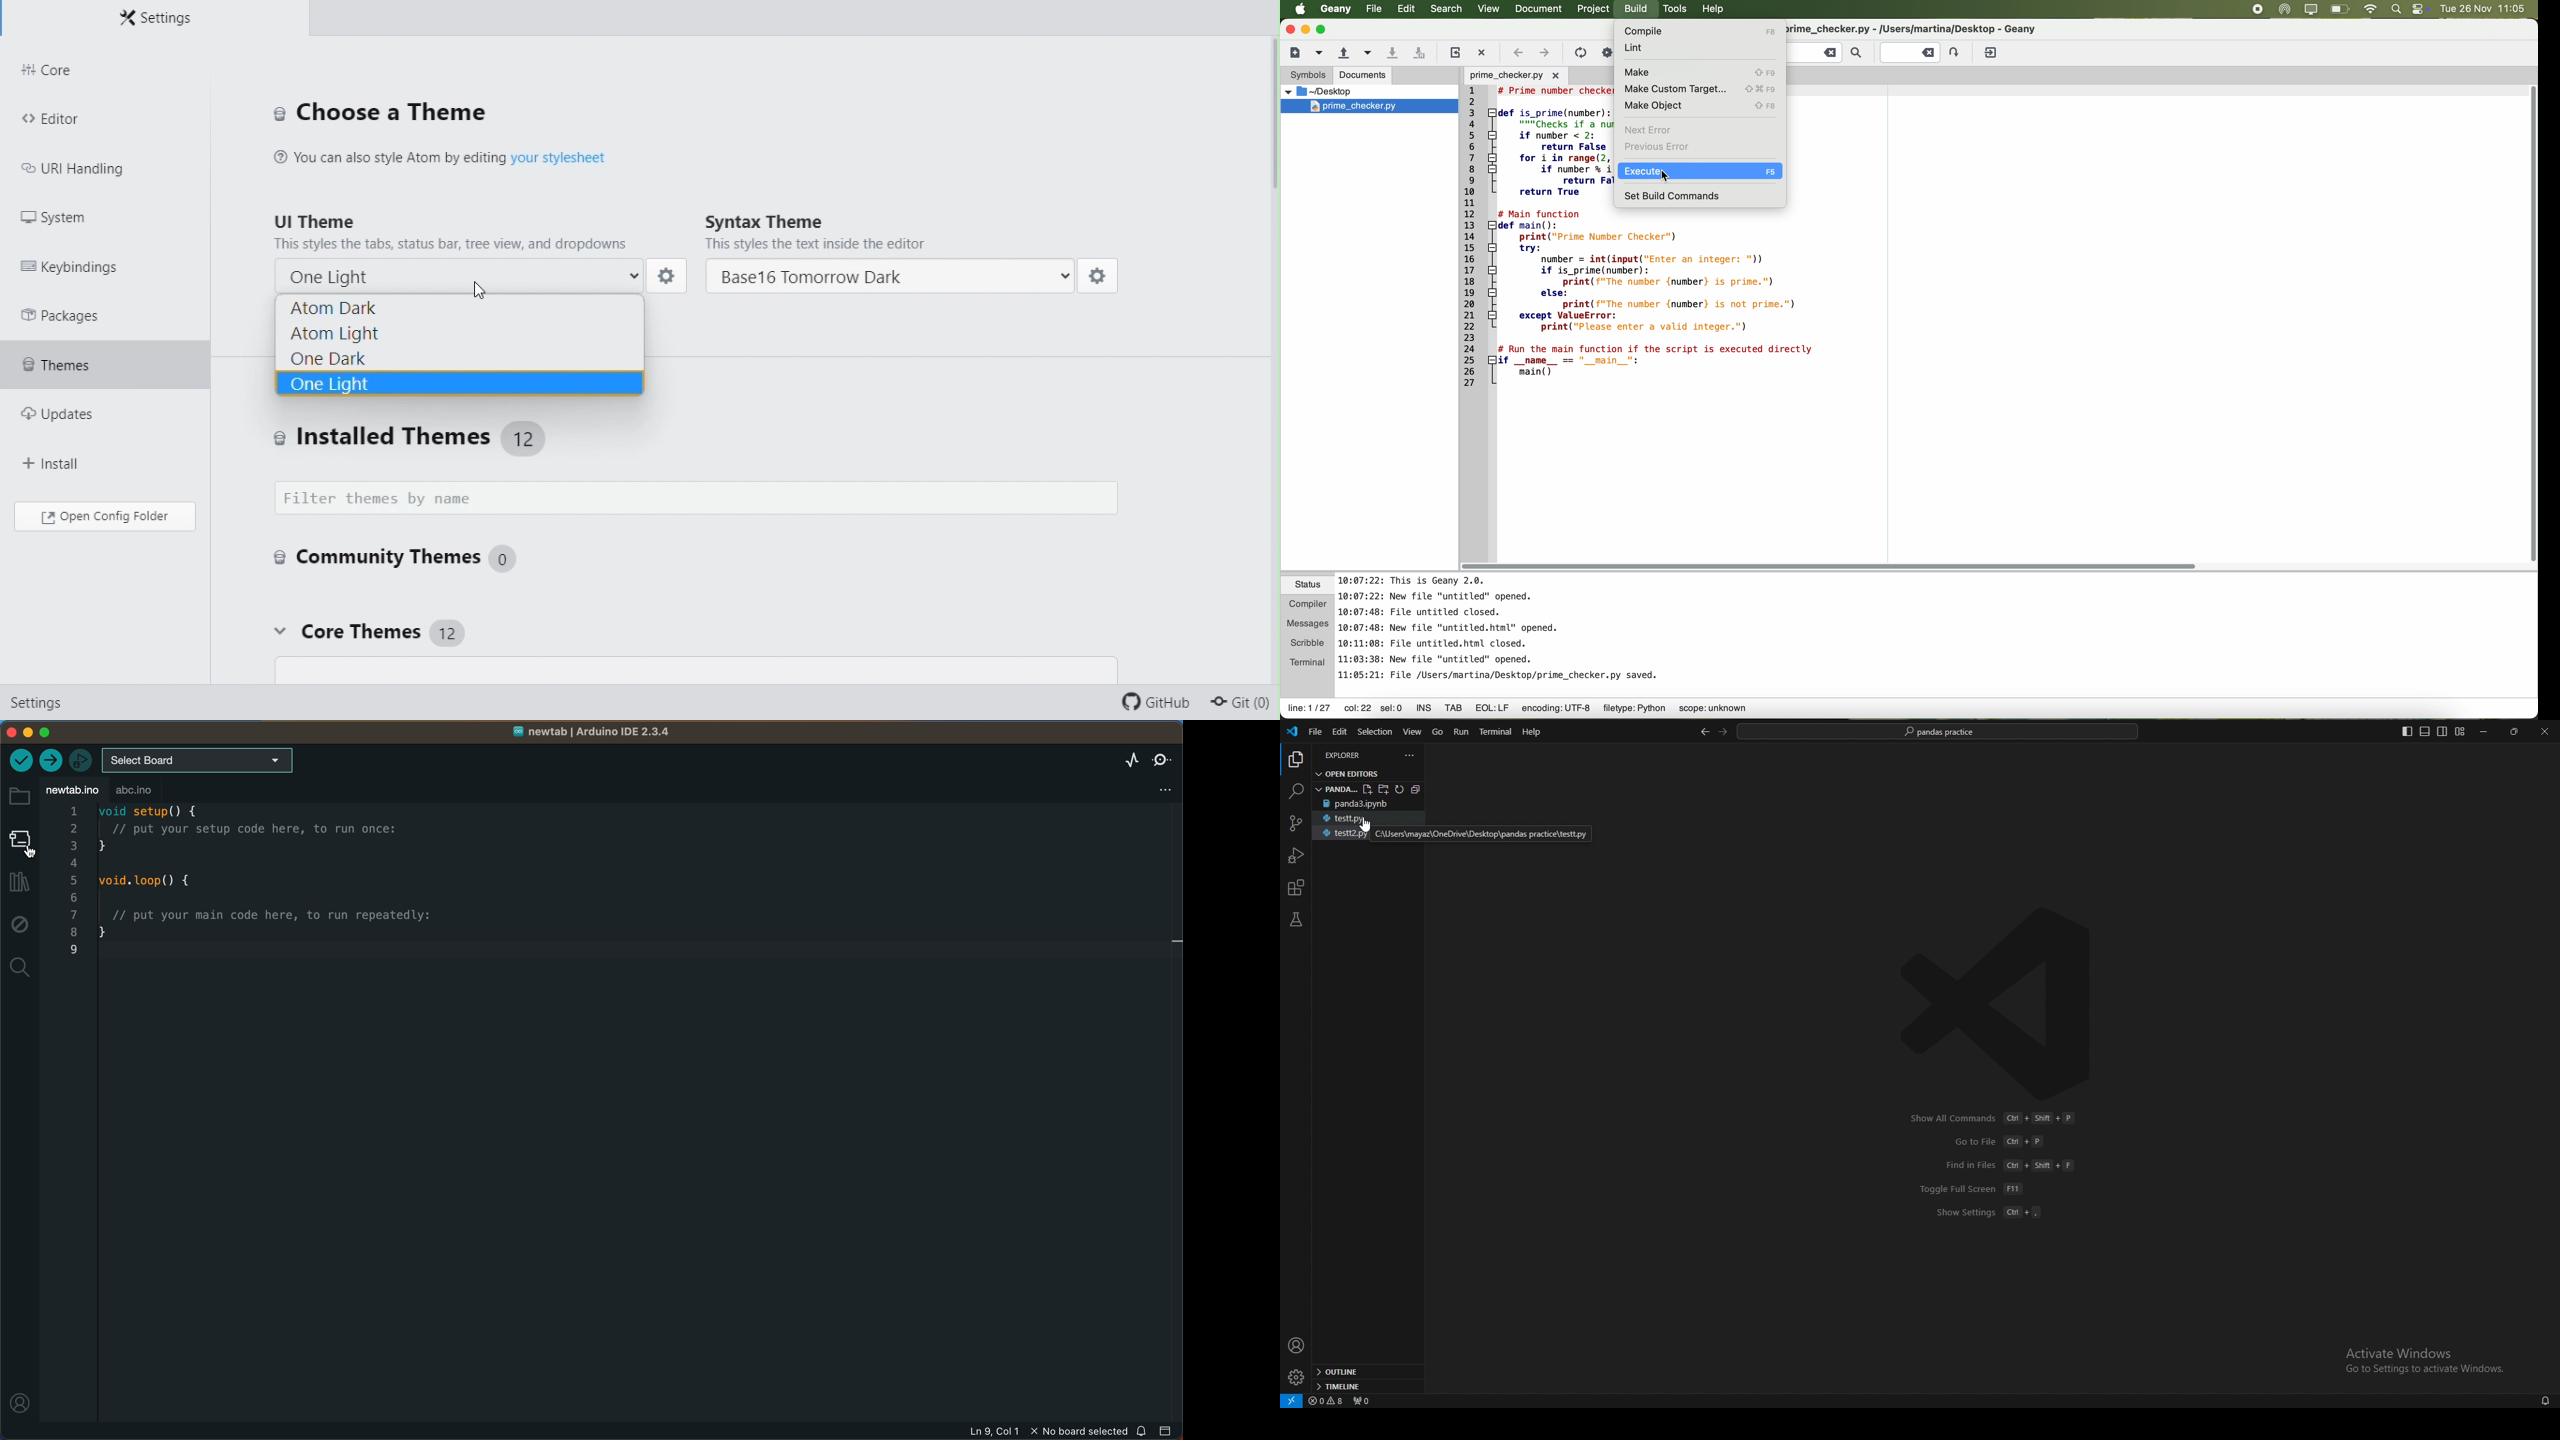  What do you see at coordinates (2459, 732) in the screenshot?
I see `customize layout` at bounding box center [2459, 732].